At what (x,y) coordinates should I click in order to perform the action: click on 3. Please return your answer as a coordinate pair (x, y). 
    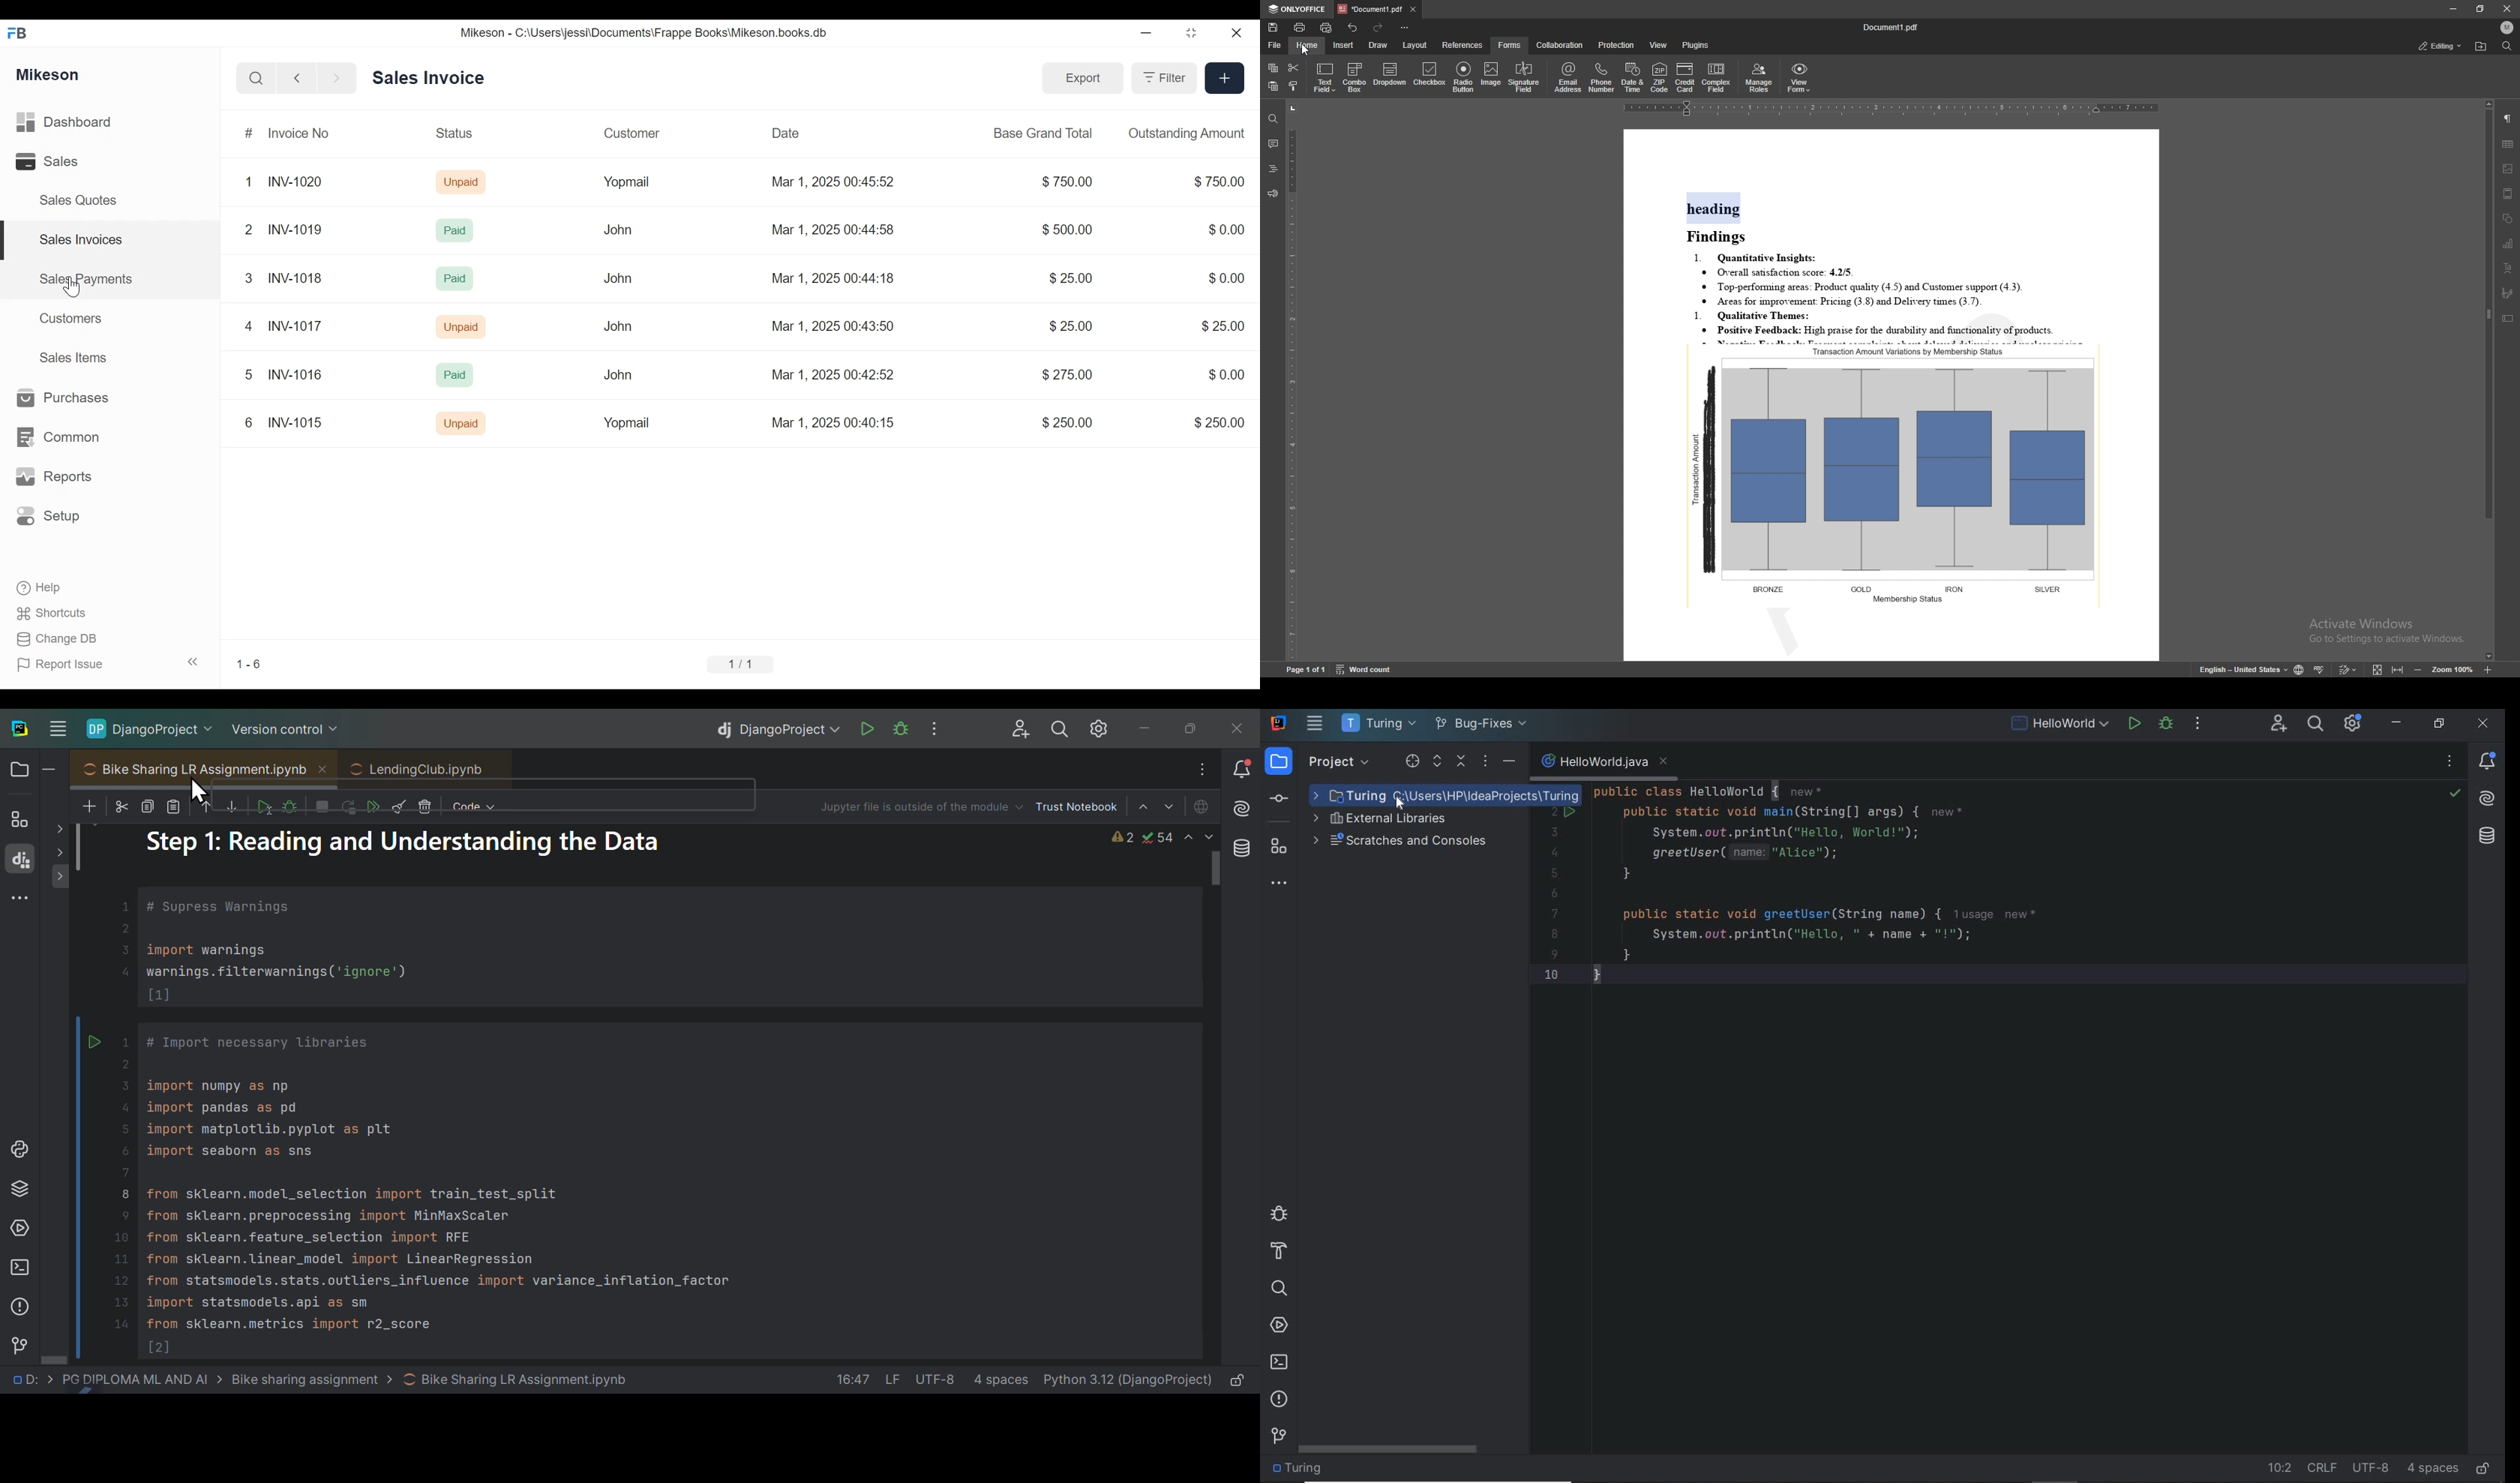
    Looking at the image, I should click on (245, 278).